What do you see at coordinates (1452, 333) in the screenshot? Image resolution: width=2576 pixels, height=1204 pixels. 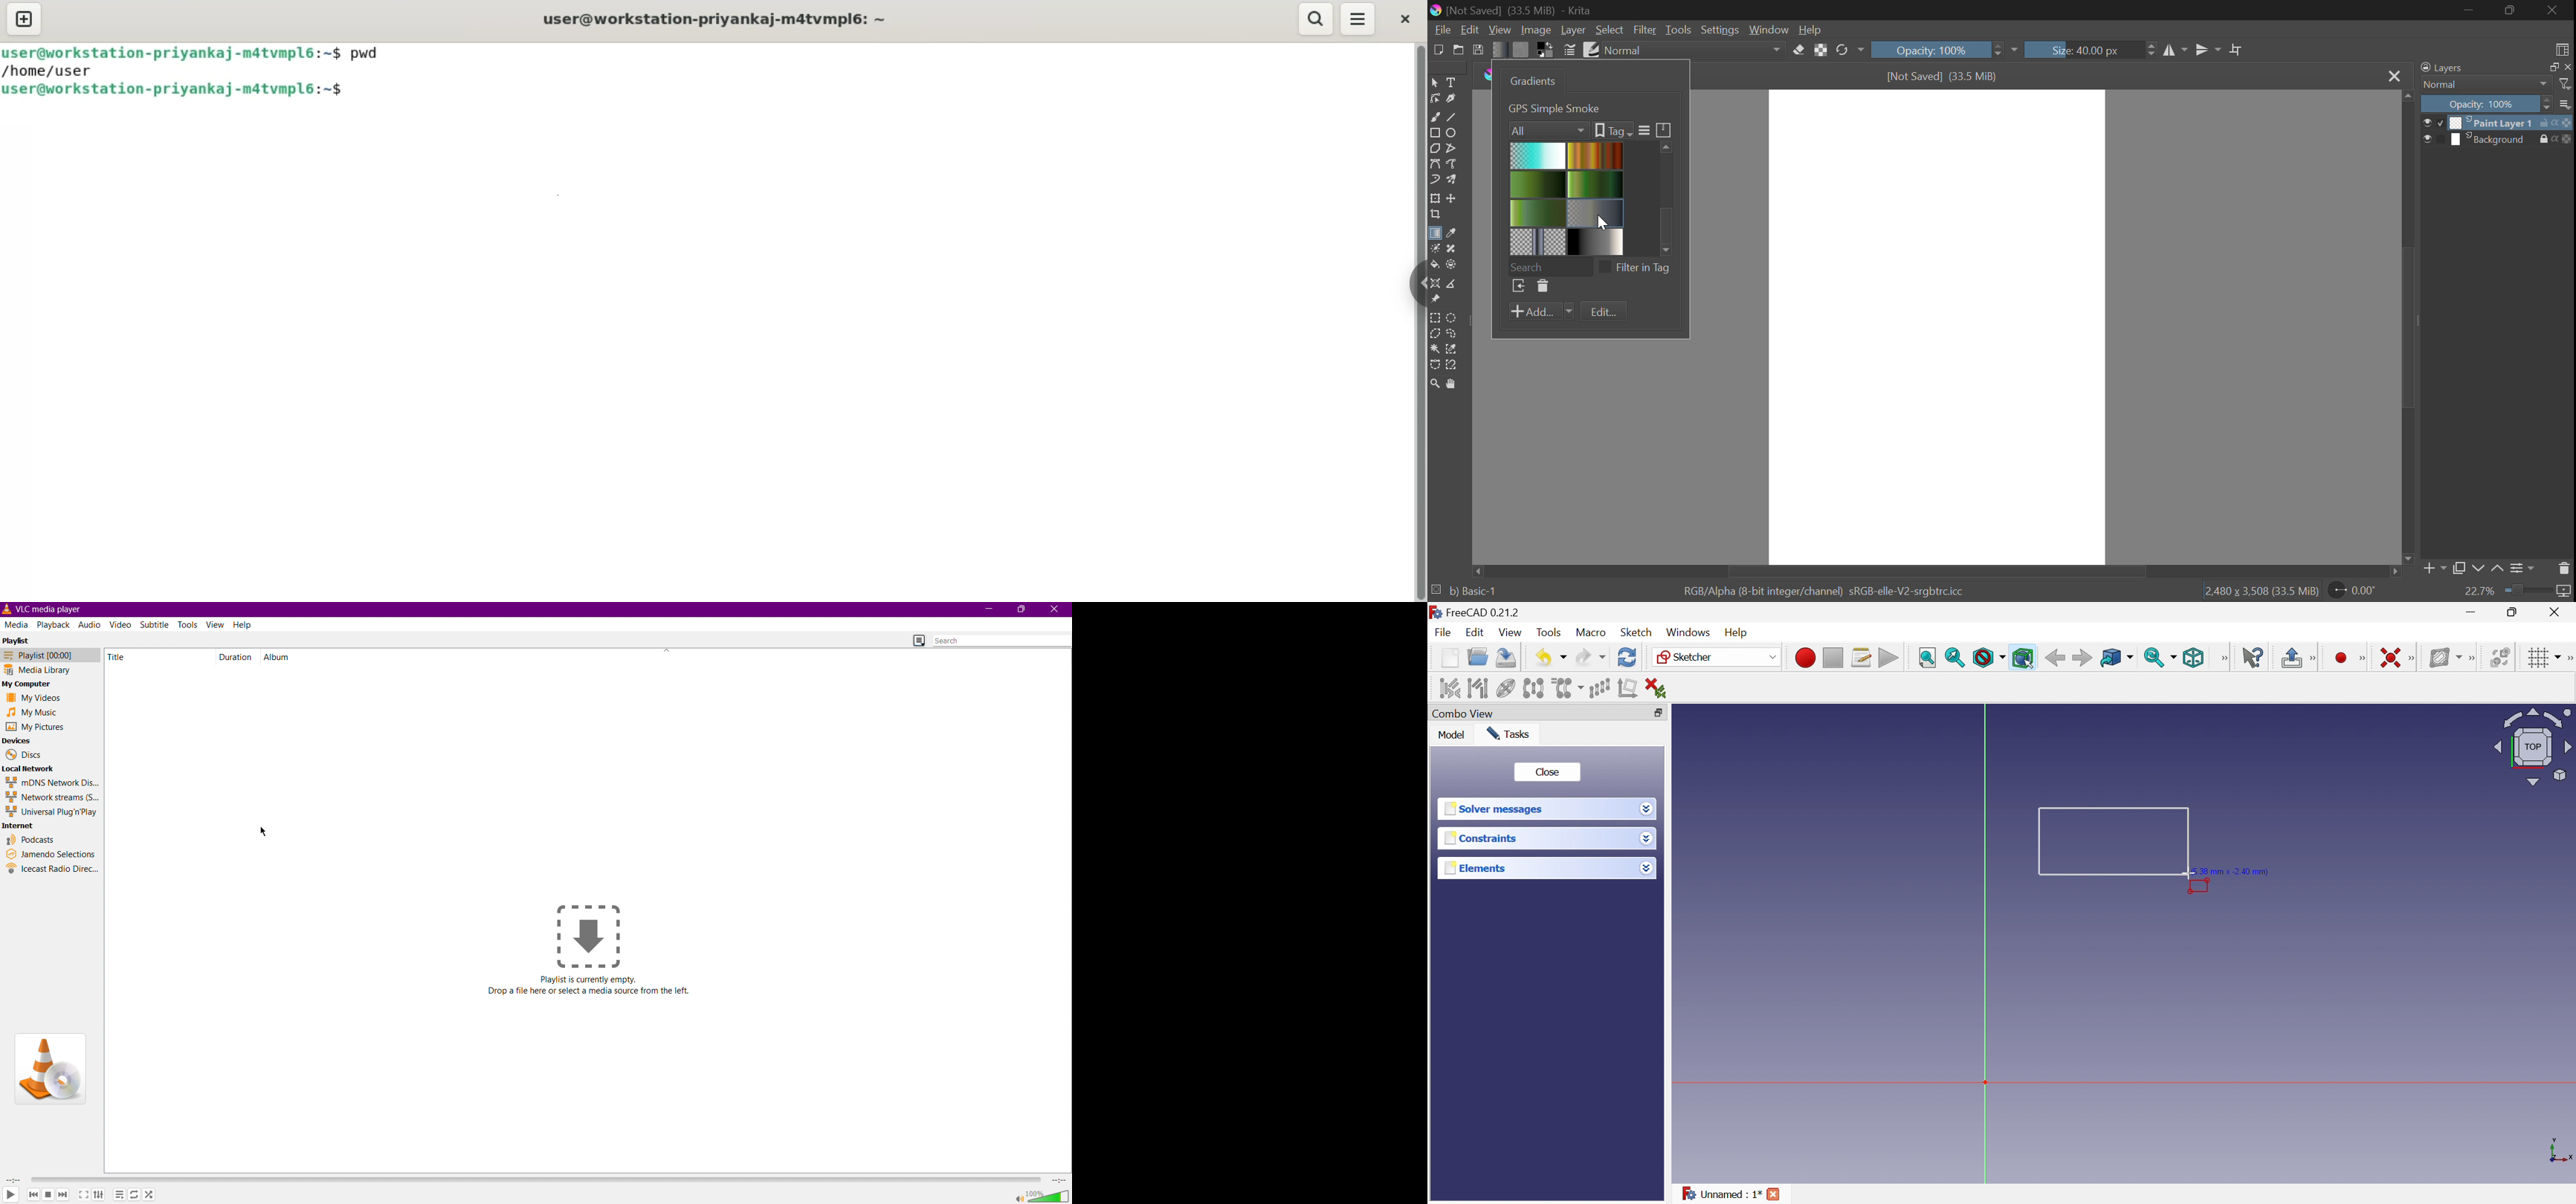 I see `Freehand Selection` at bounding box center [1452, 333].